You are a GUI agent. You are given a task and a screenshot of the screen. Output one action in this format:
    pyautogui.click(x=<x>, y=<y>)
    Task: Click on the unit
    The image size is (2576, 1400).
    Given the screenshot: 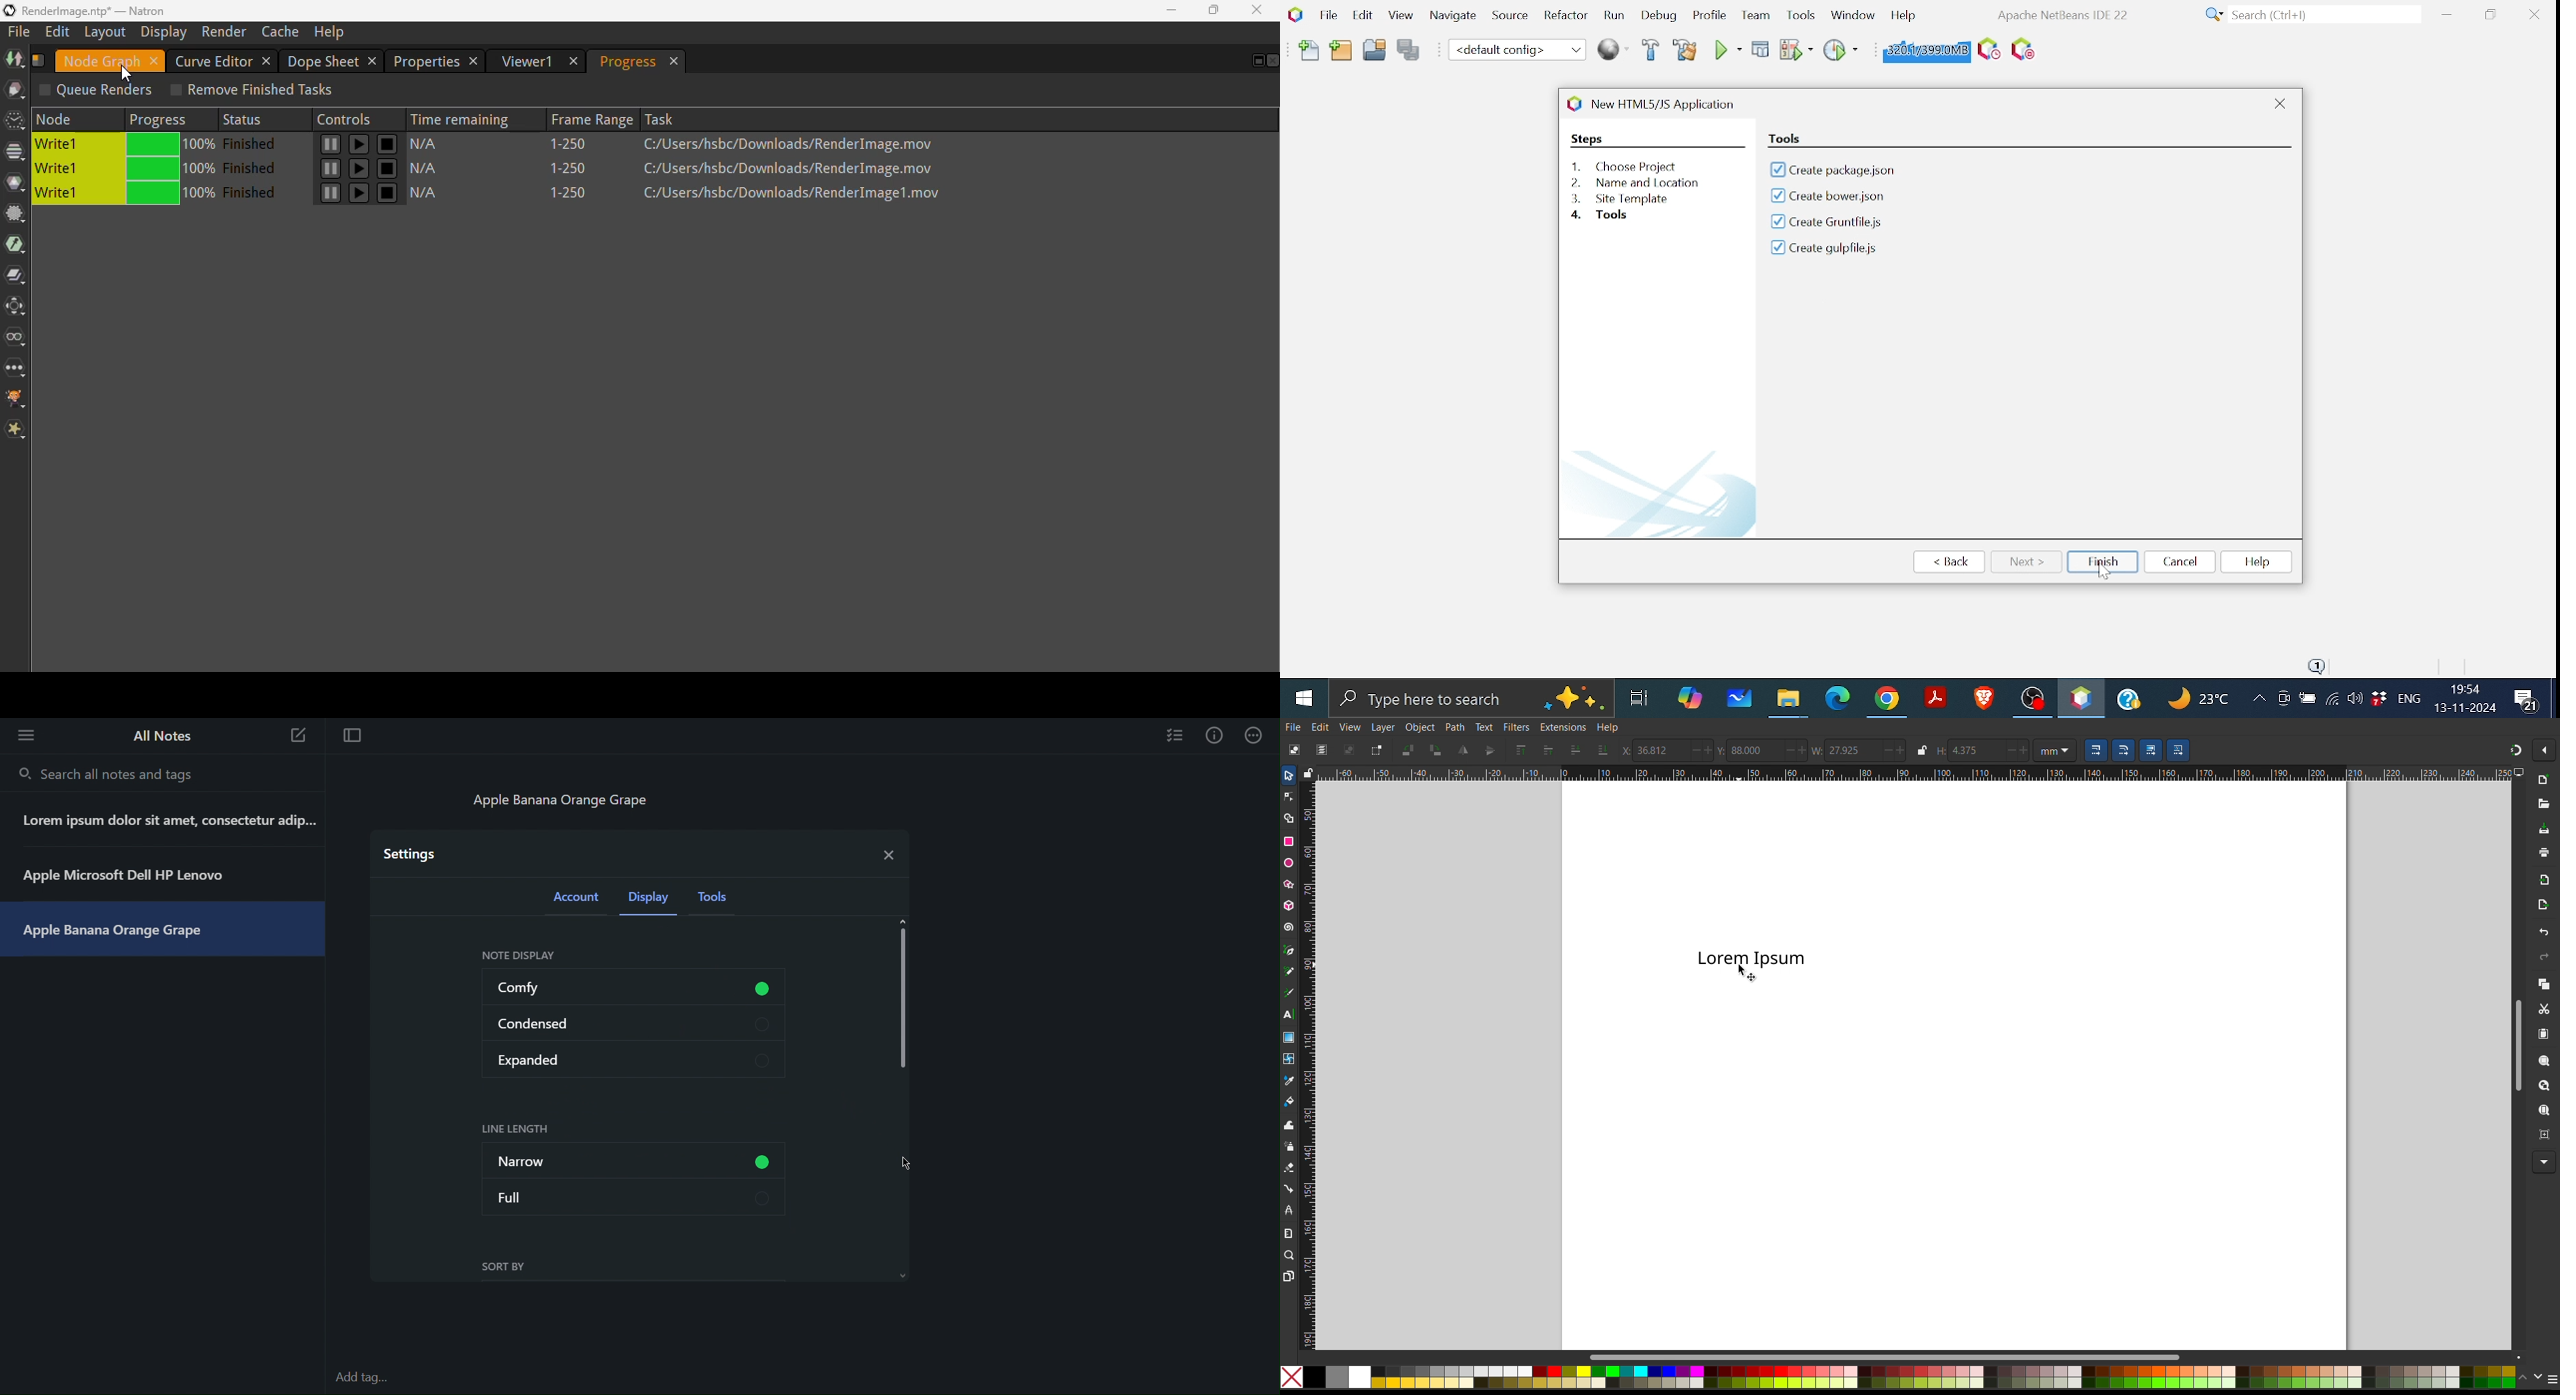 What is the action you would take?
    pyautogui.click(x=2055, y=751)
    